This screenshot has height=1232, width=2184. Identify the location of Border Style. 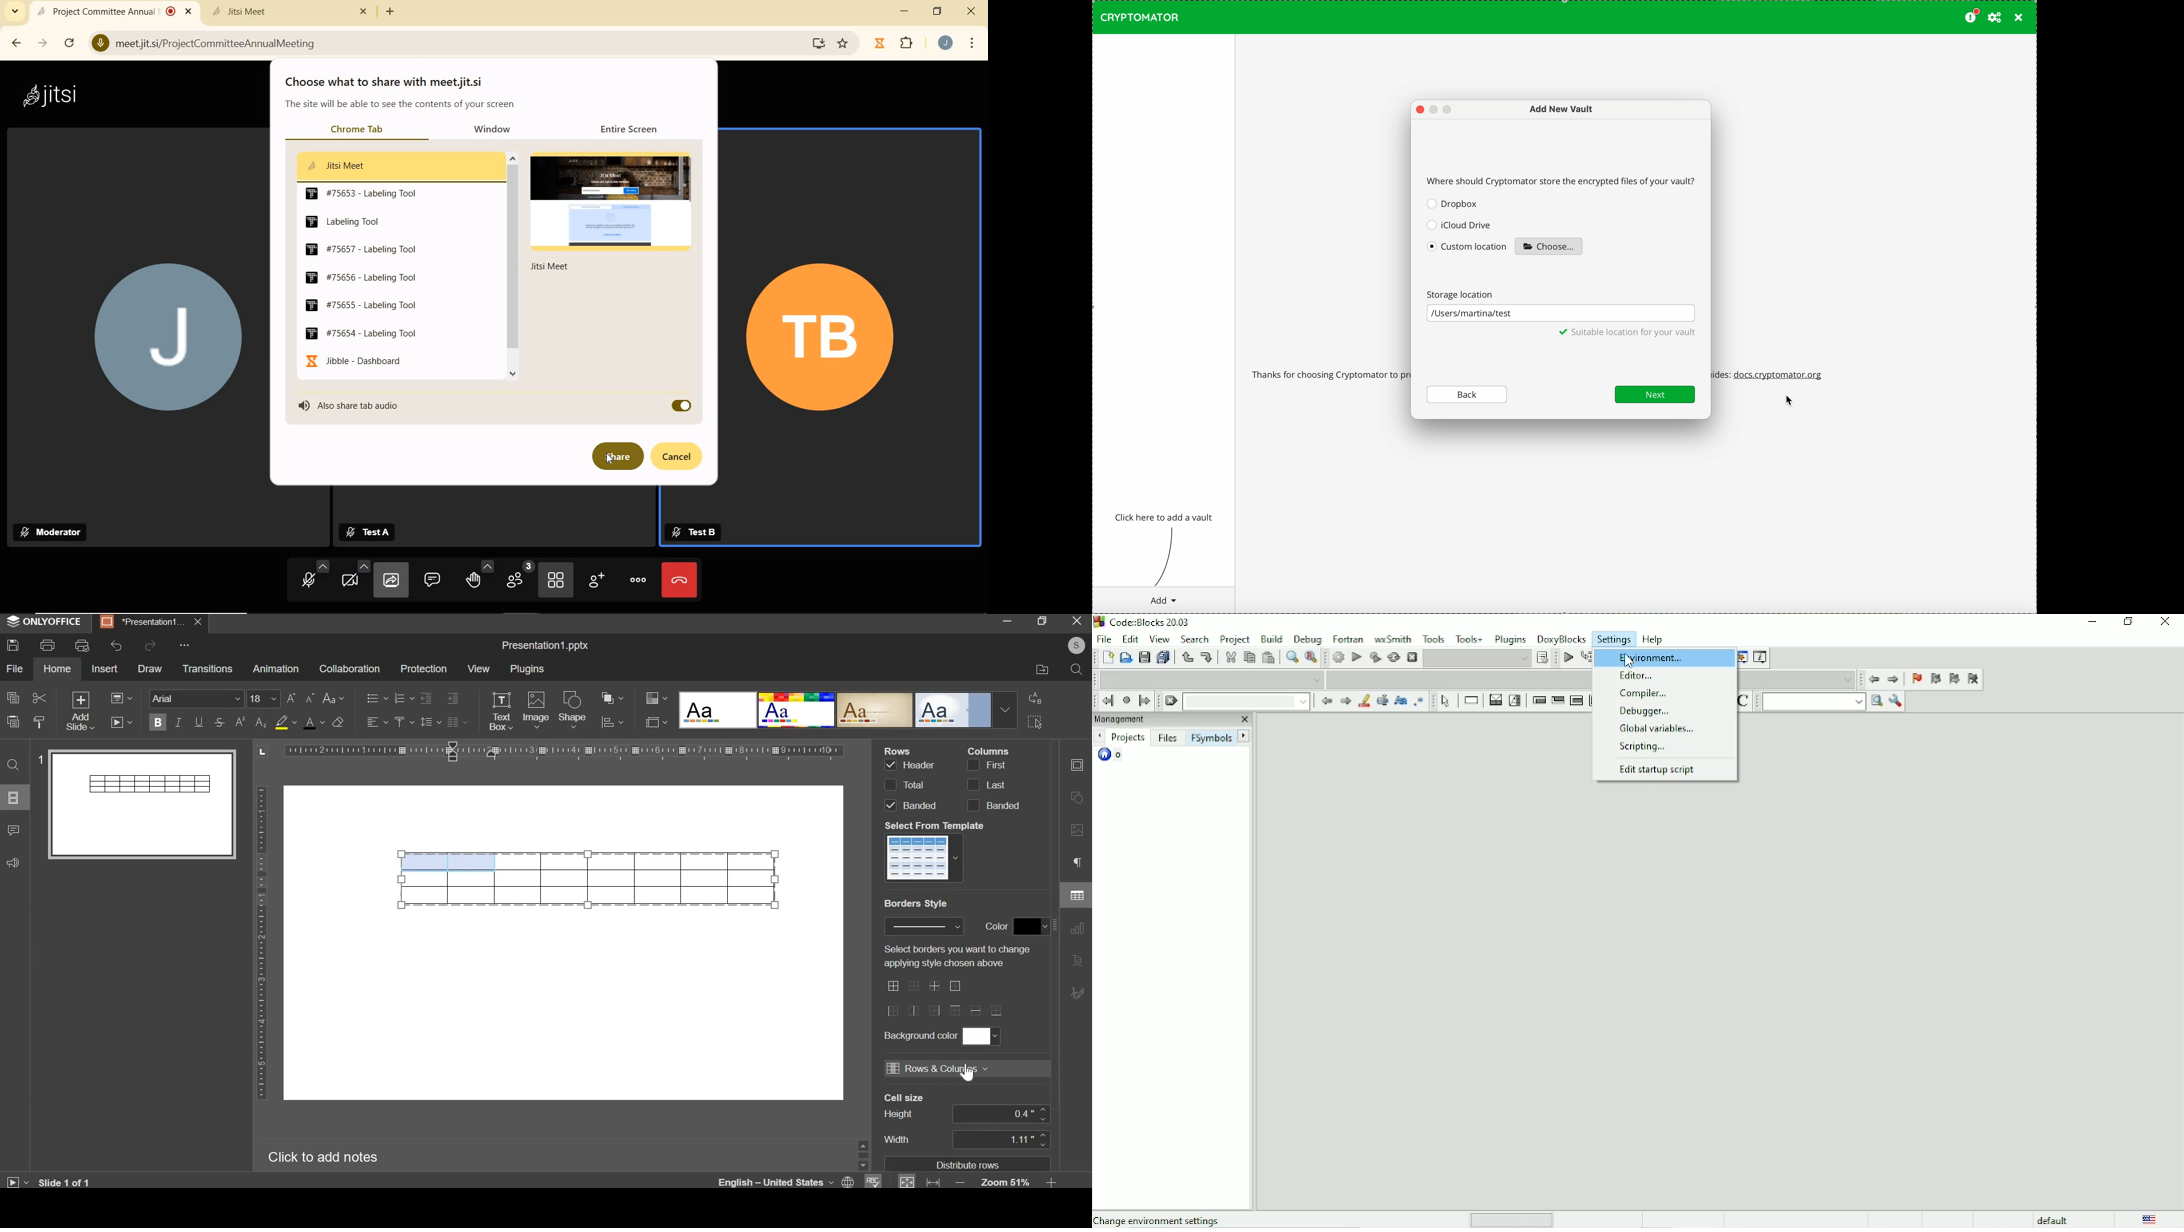
(916, 904).